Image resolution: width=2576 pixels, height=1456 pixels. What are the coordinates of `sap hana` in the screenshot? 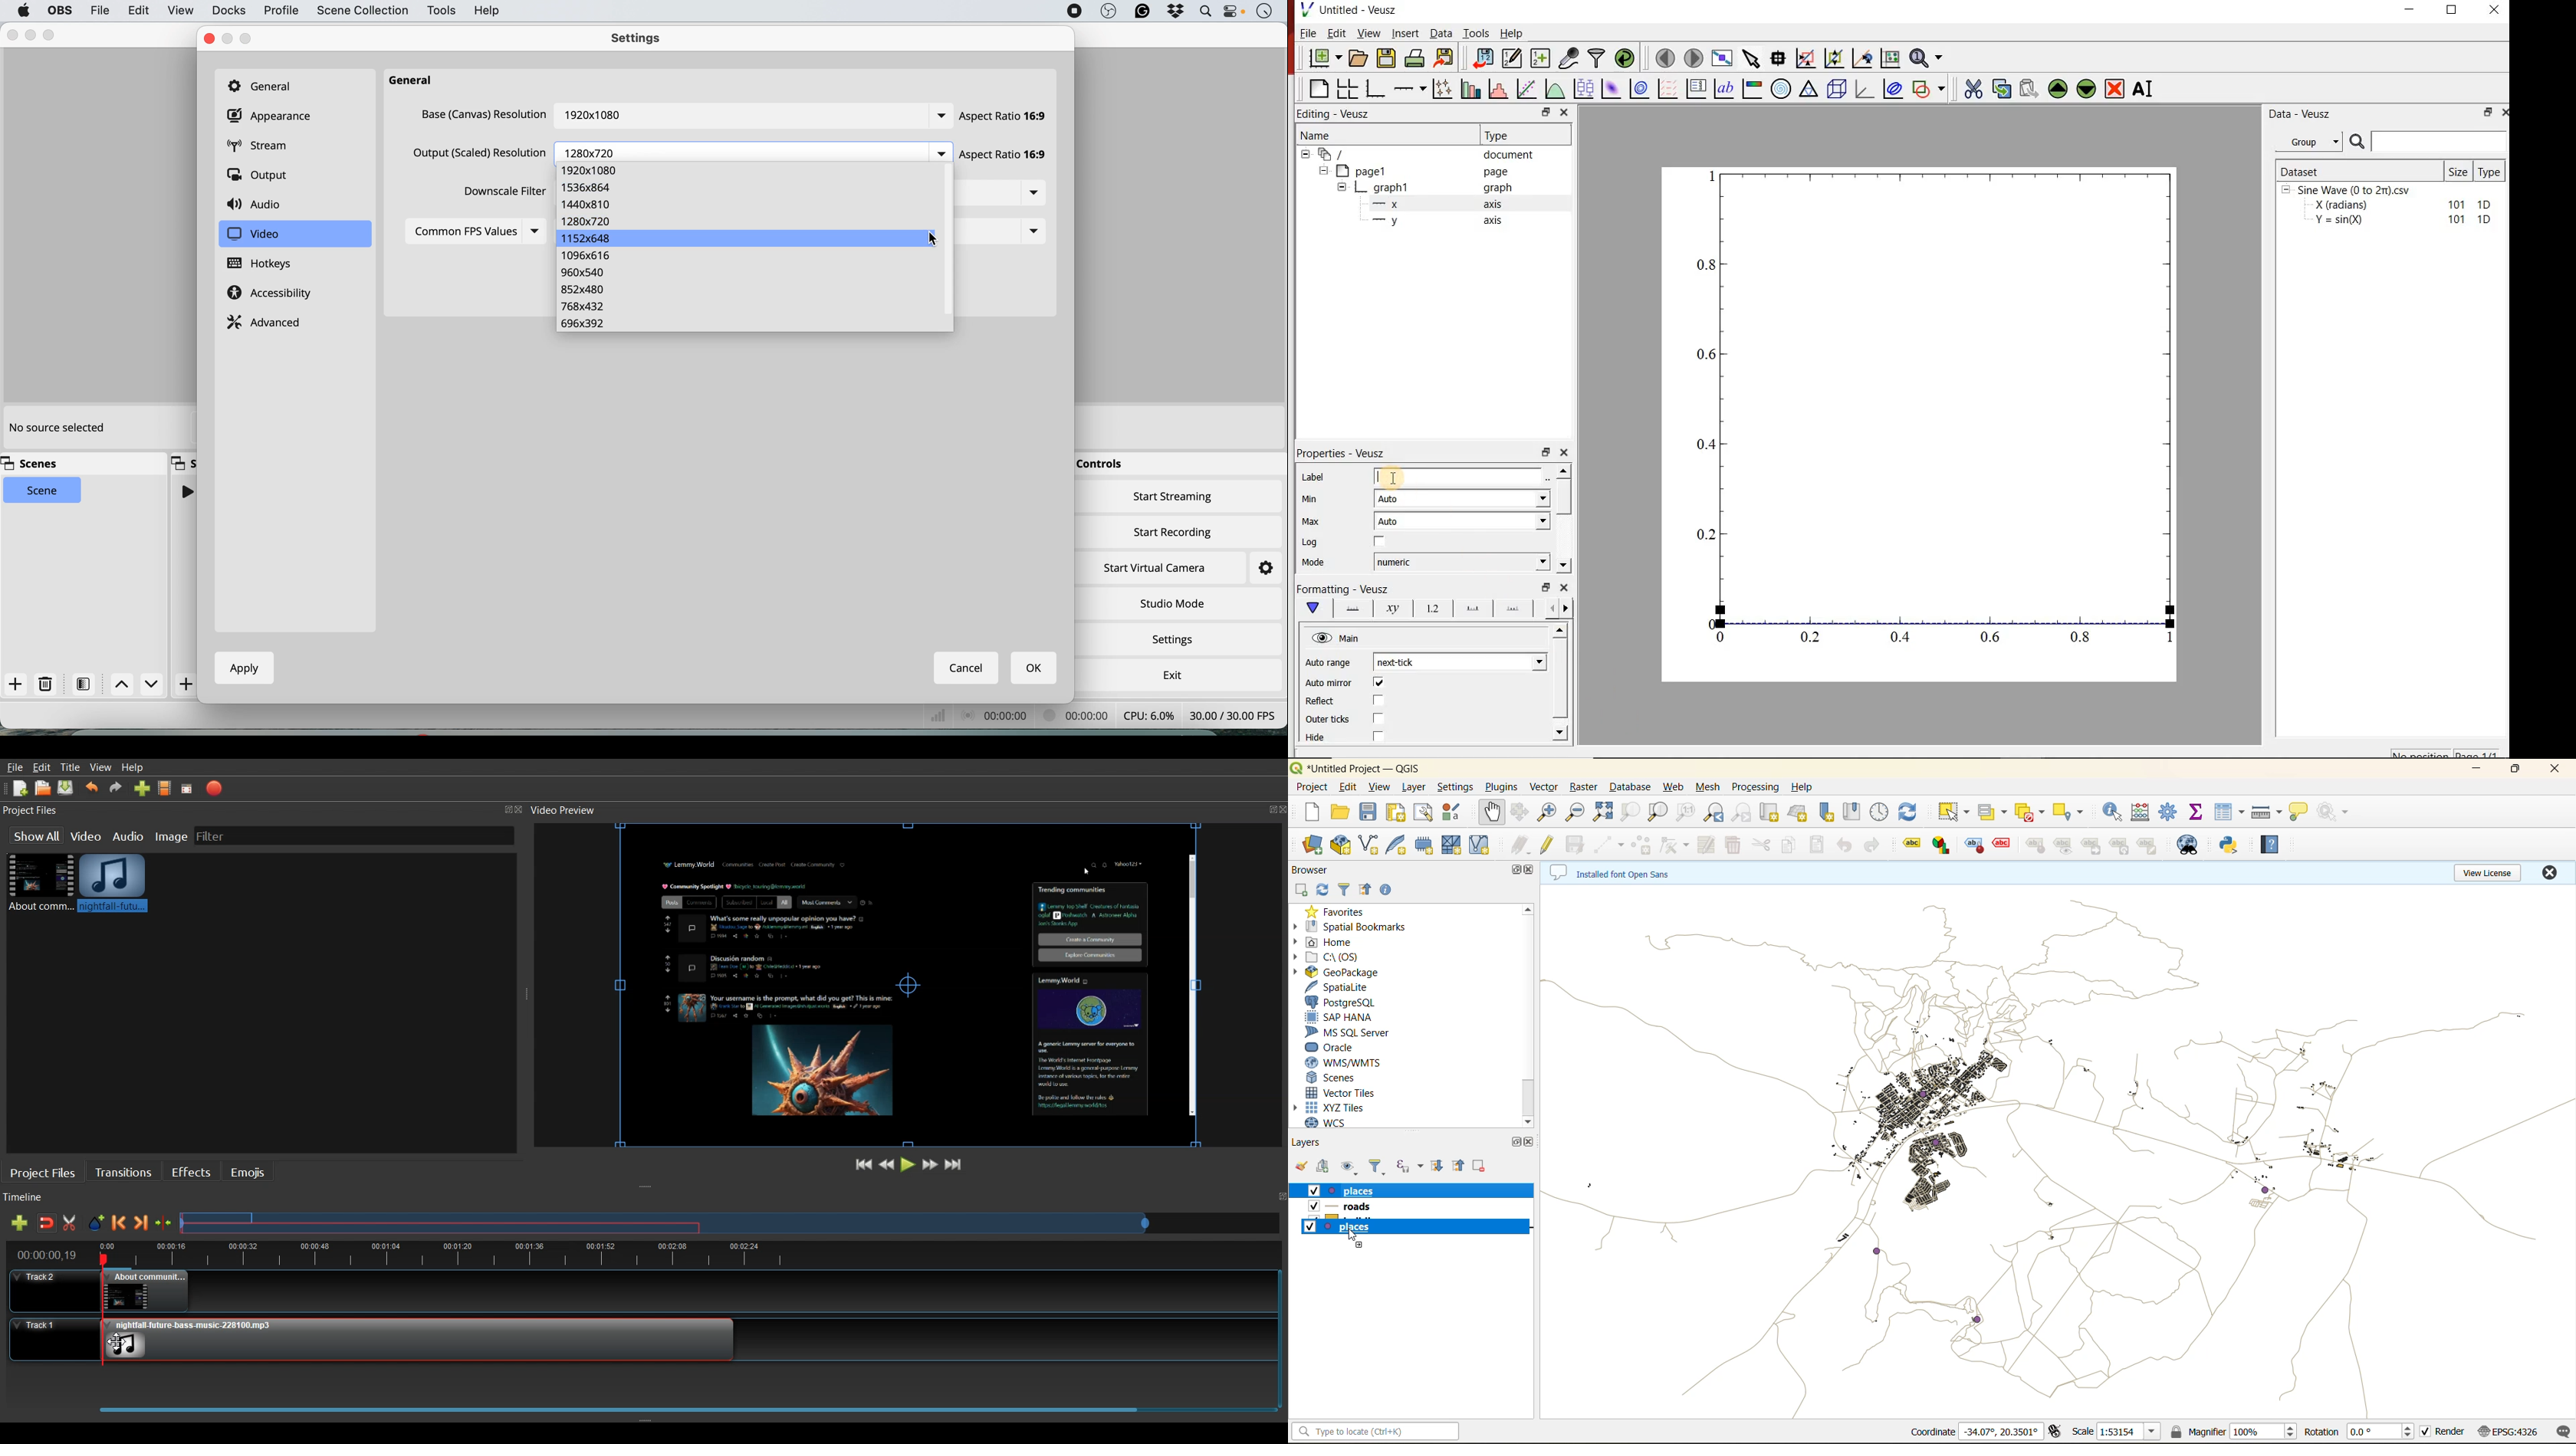 It's located at (1349, 1020).